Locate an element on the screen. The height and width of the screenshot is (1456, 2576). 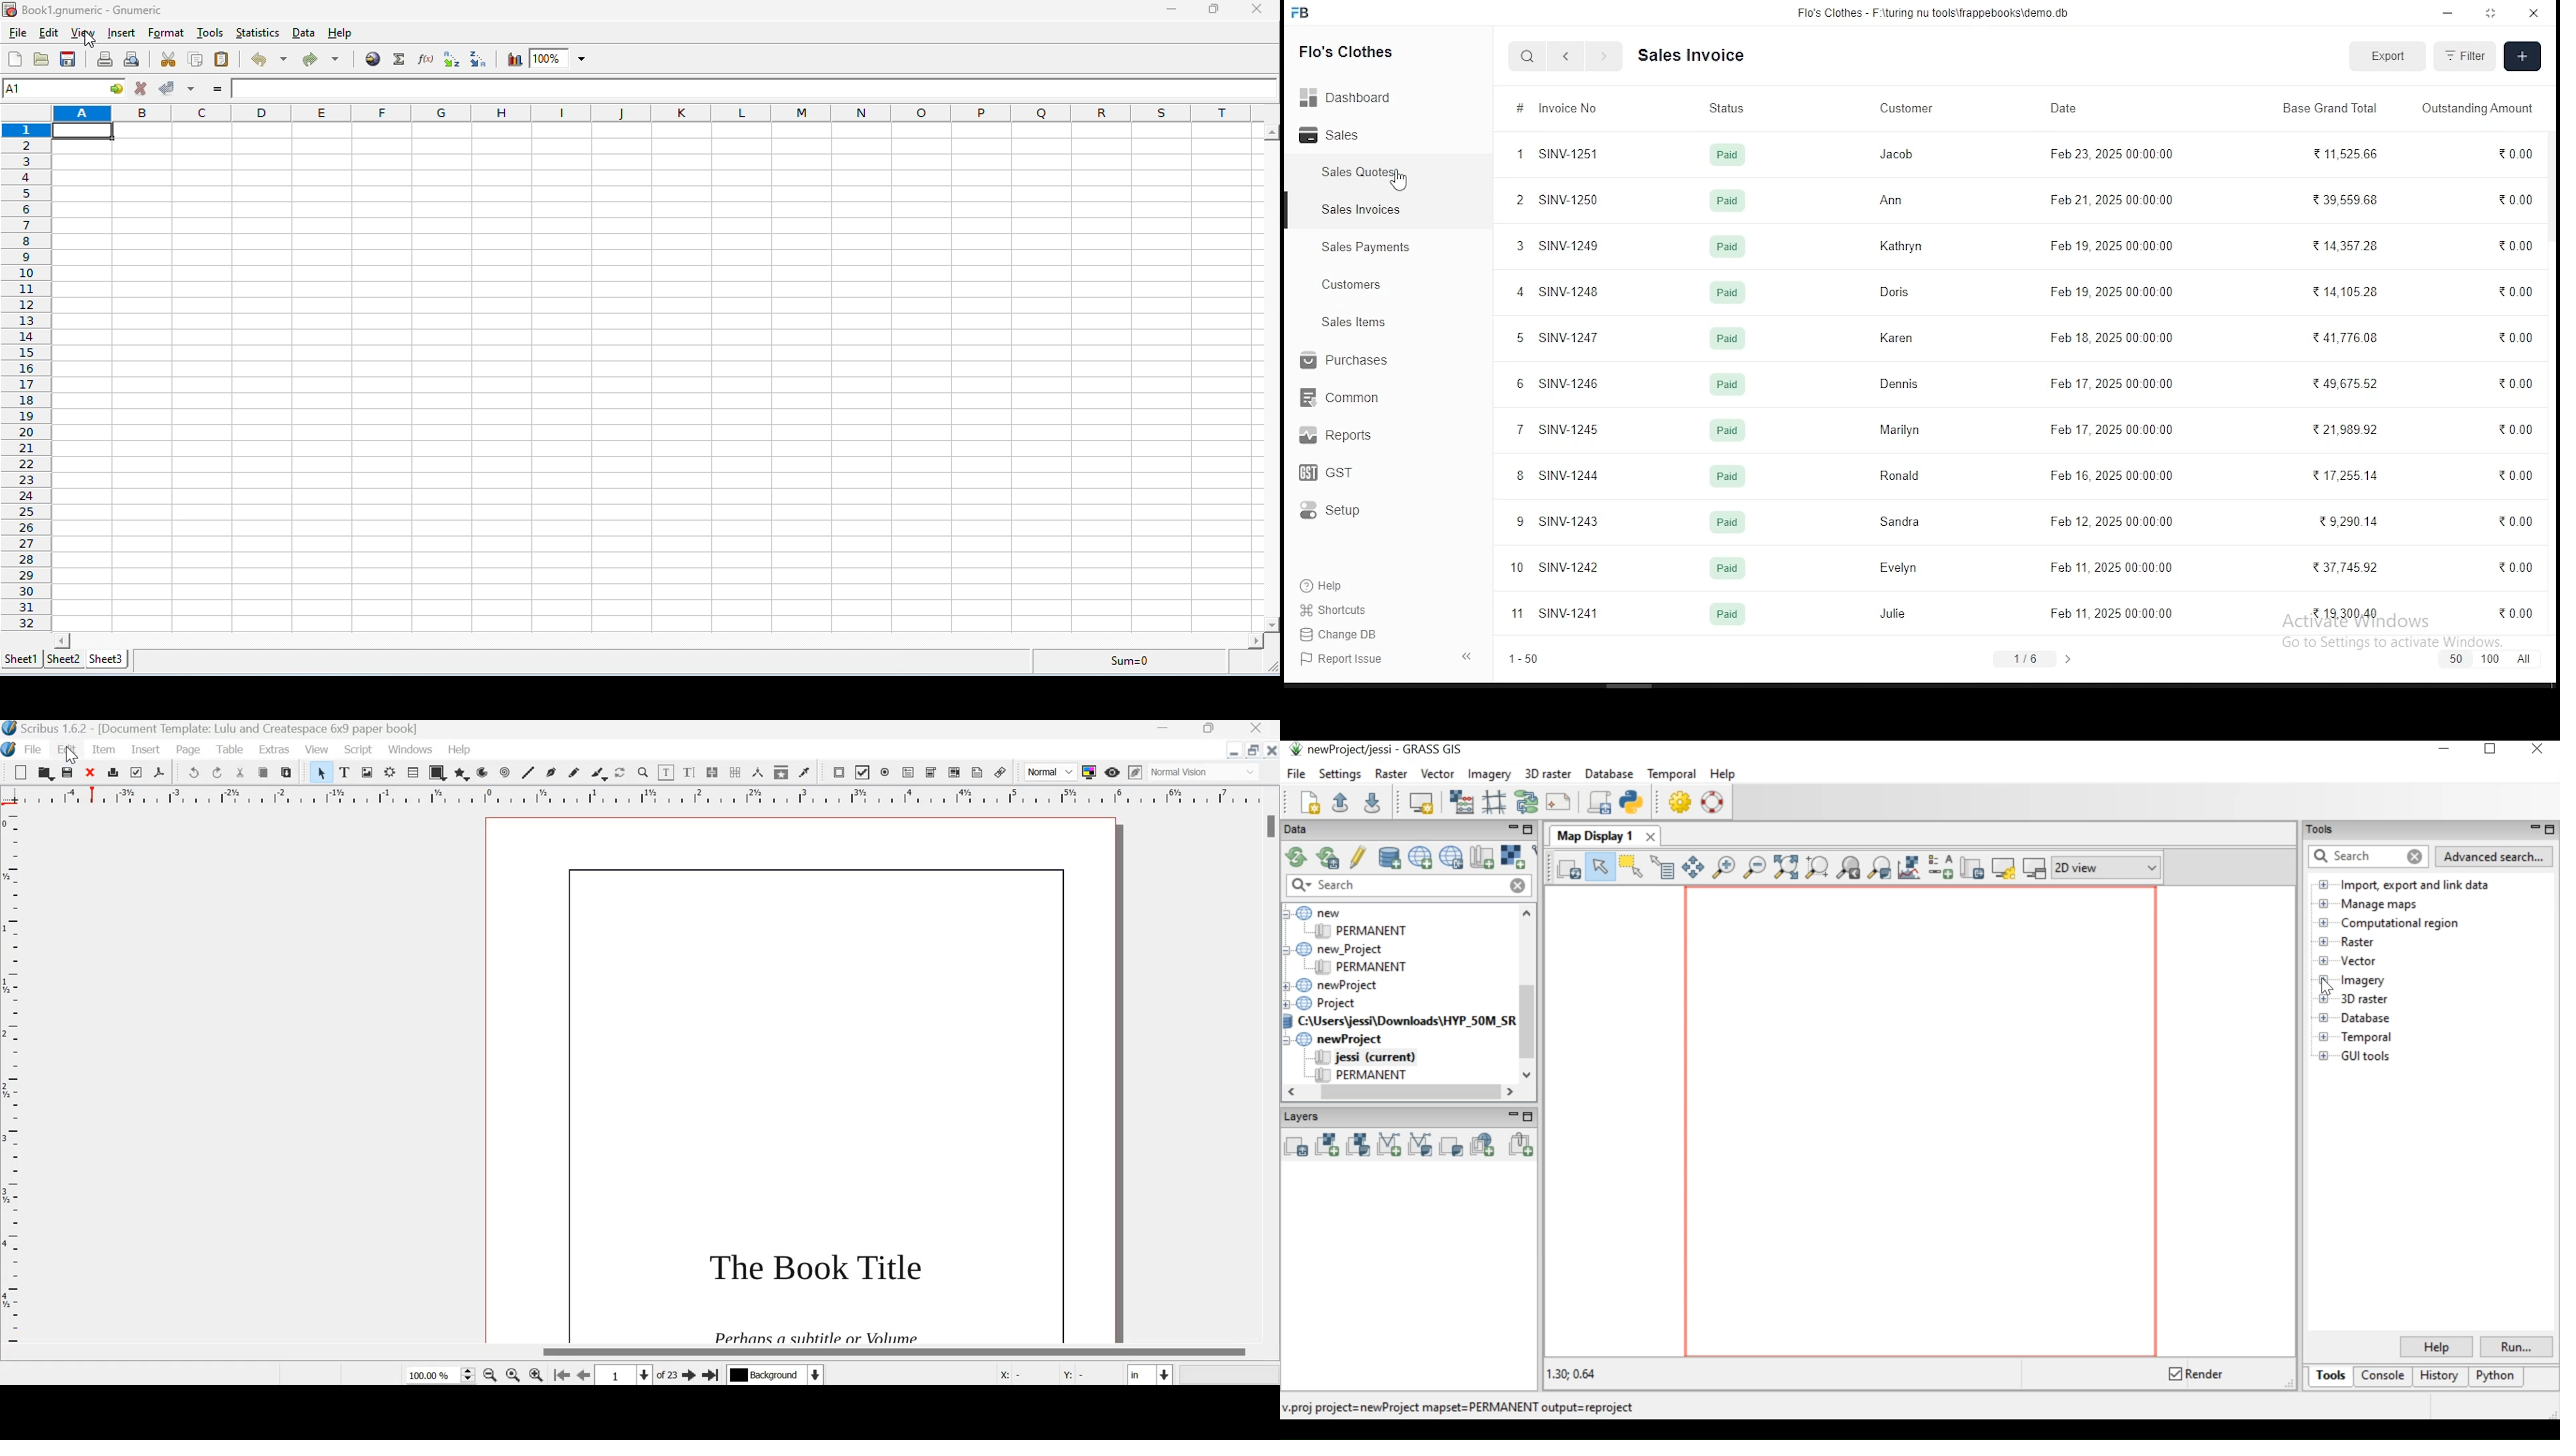
undo is located at coordinates (271, 59).